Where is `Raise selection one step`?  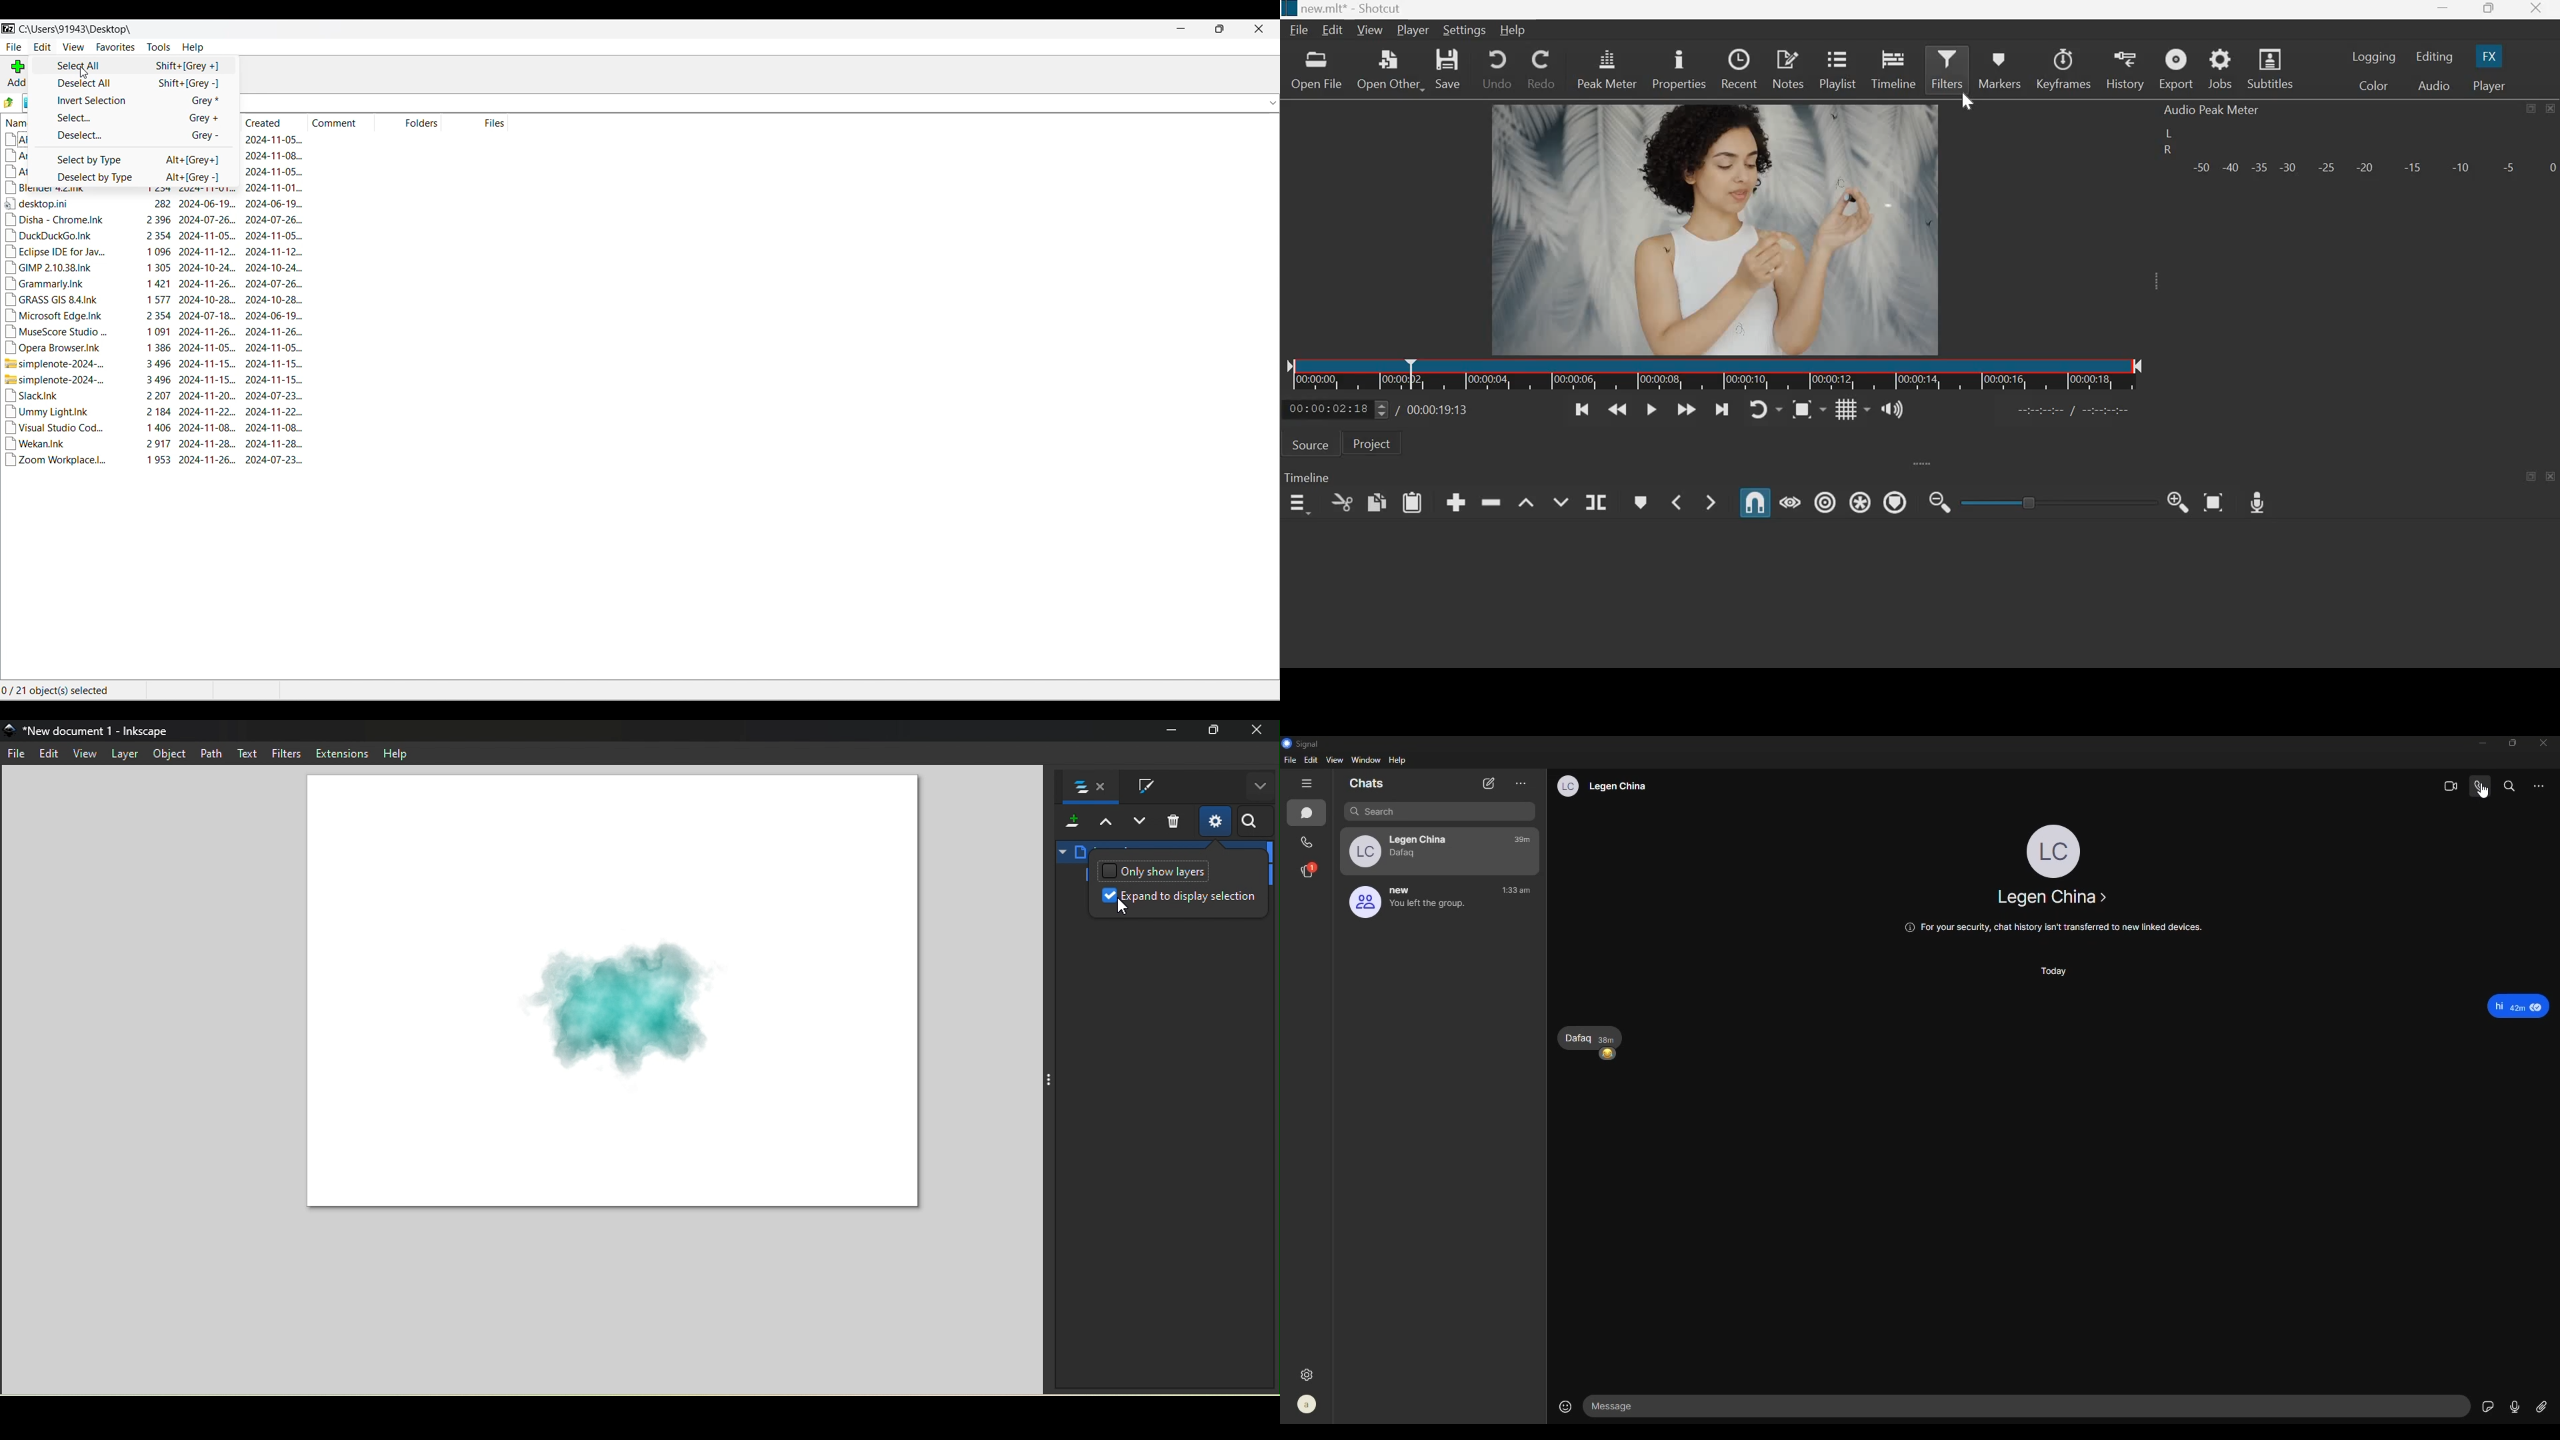
Raise selection one step is located at coordinates (1106, 823).